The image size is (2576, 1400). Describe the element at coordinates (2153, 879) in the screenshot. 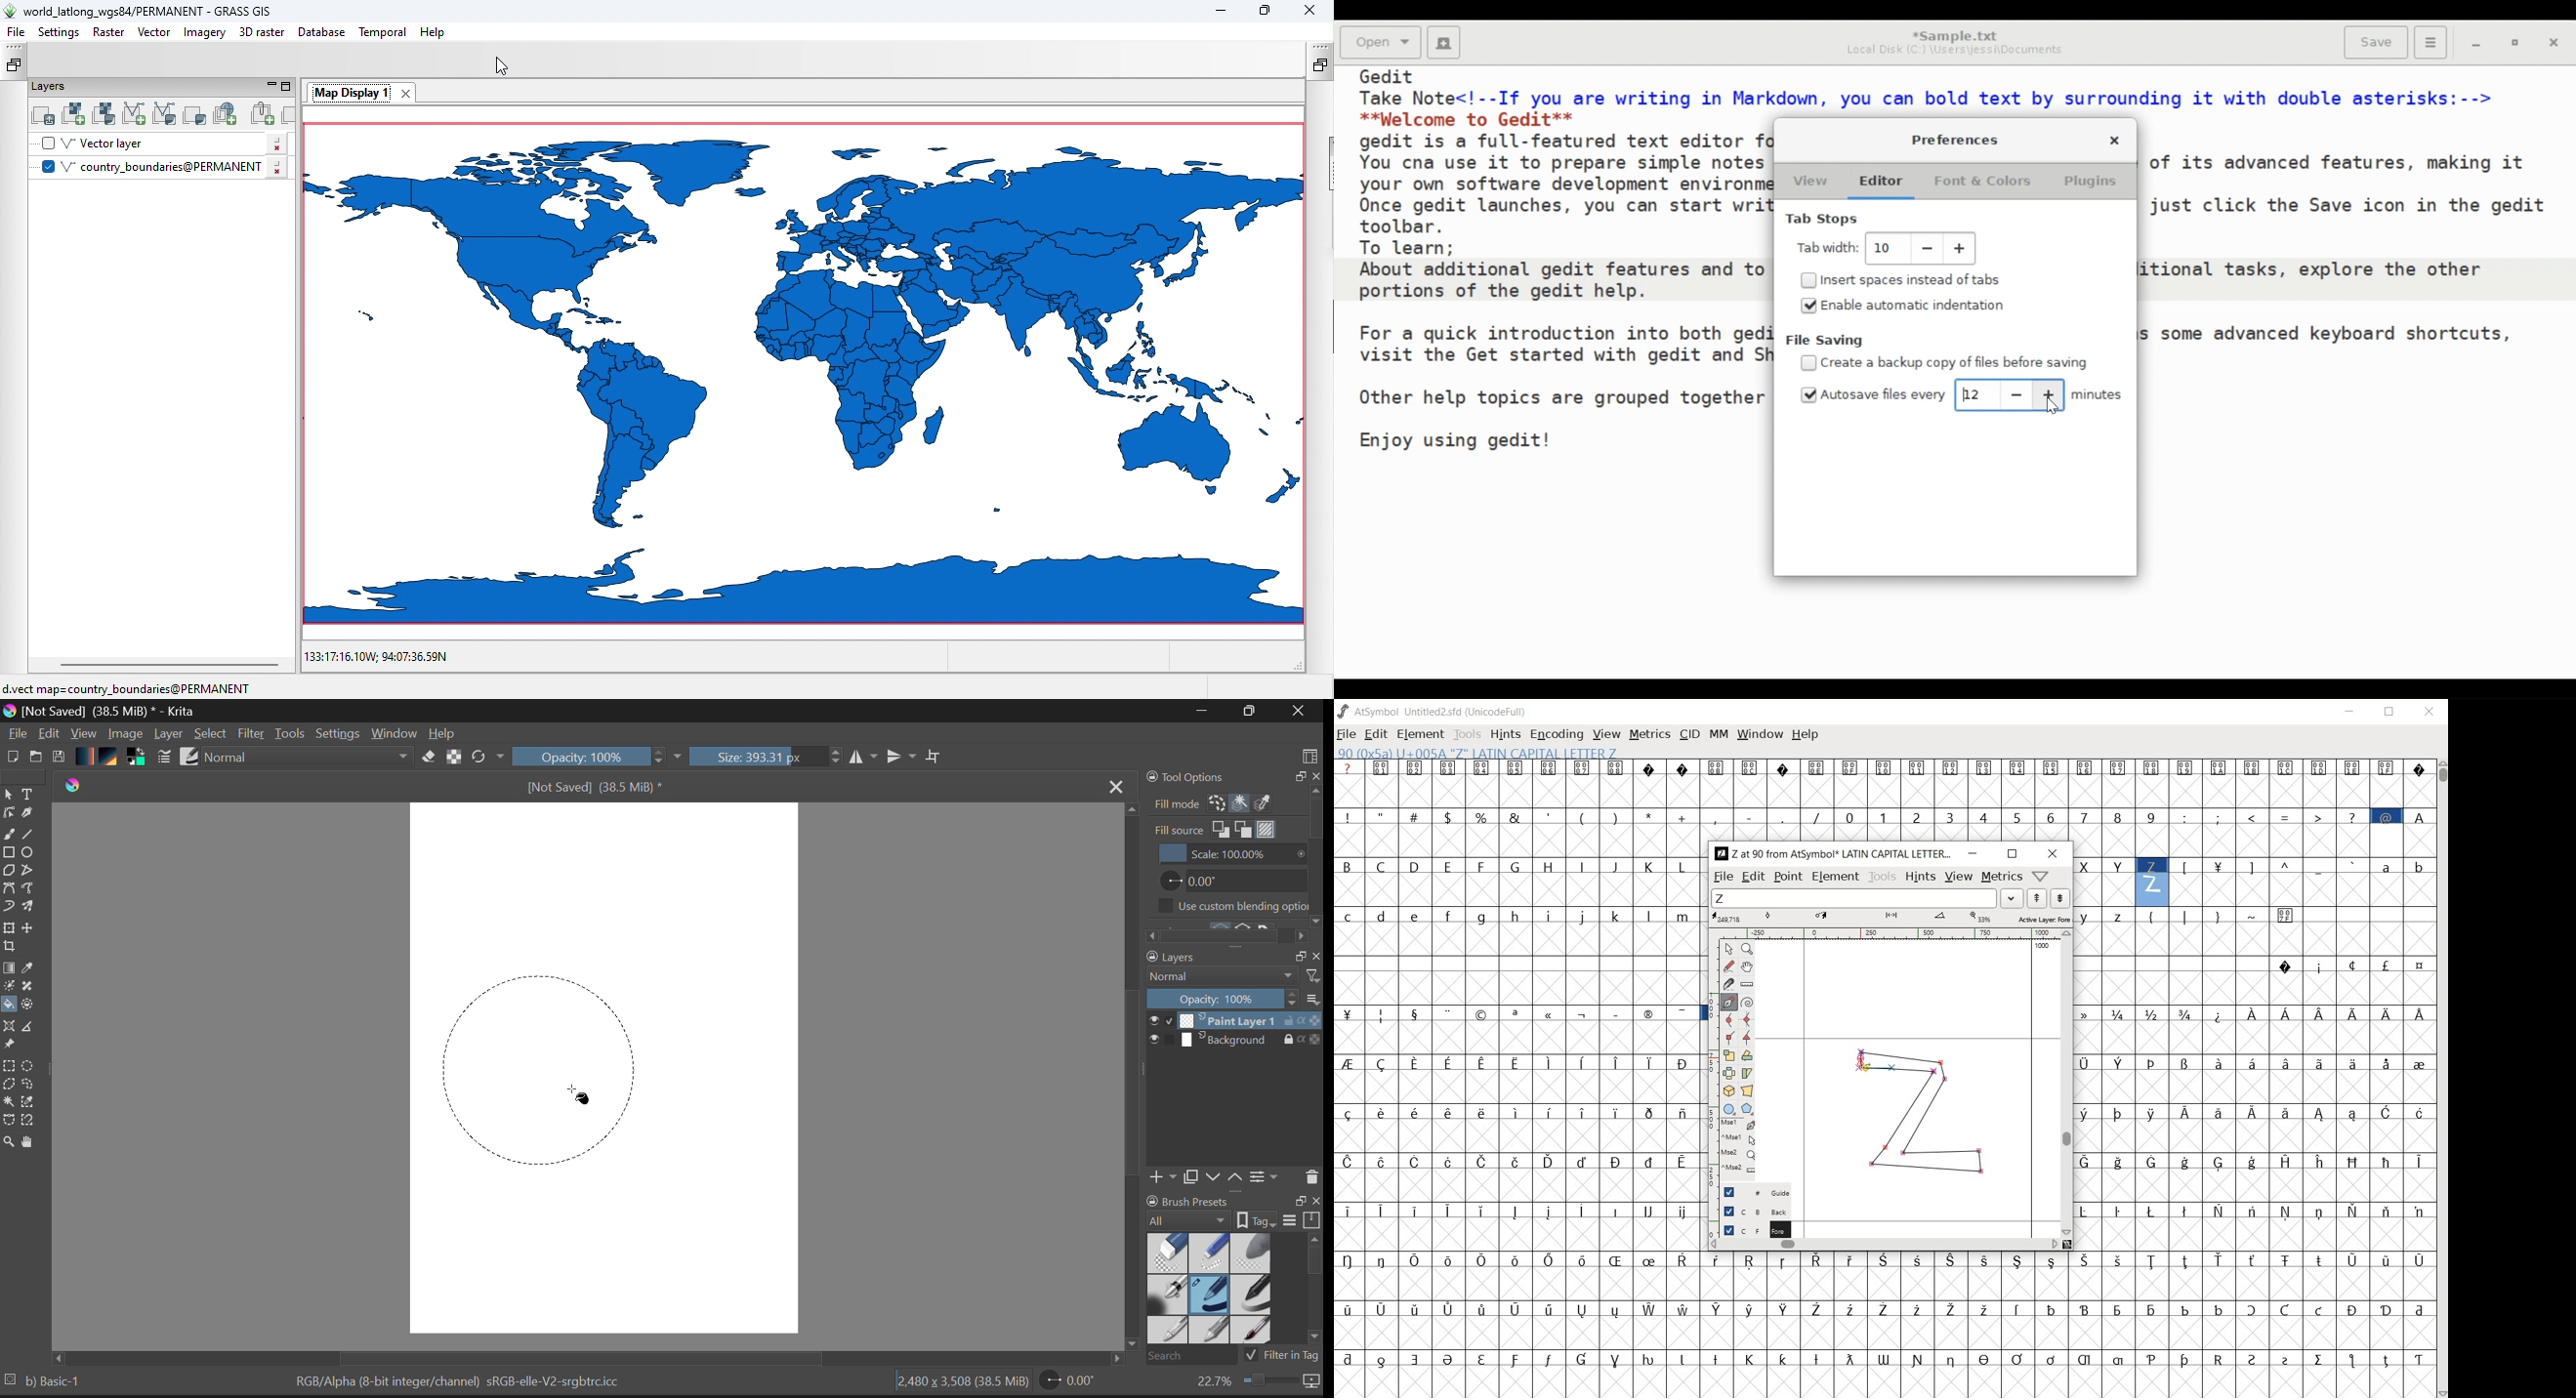

I see `90(0x5a) U+005A "Z" LATIN CAPITAL LETTER Z` at that location.